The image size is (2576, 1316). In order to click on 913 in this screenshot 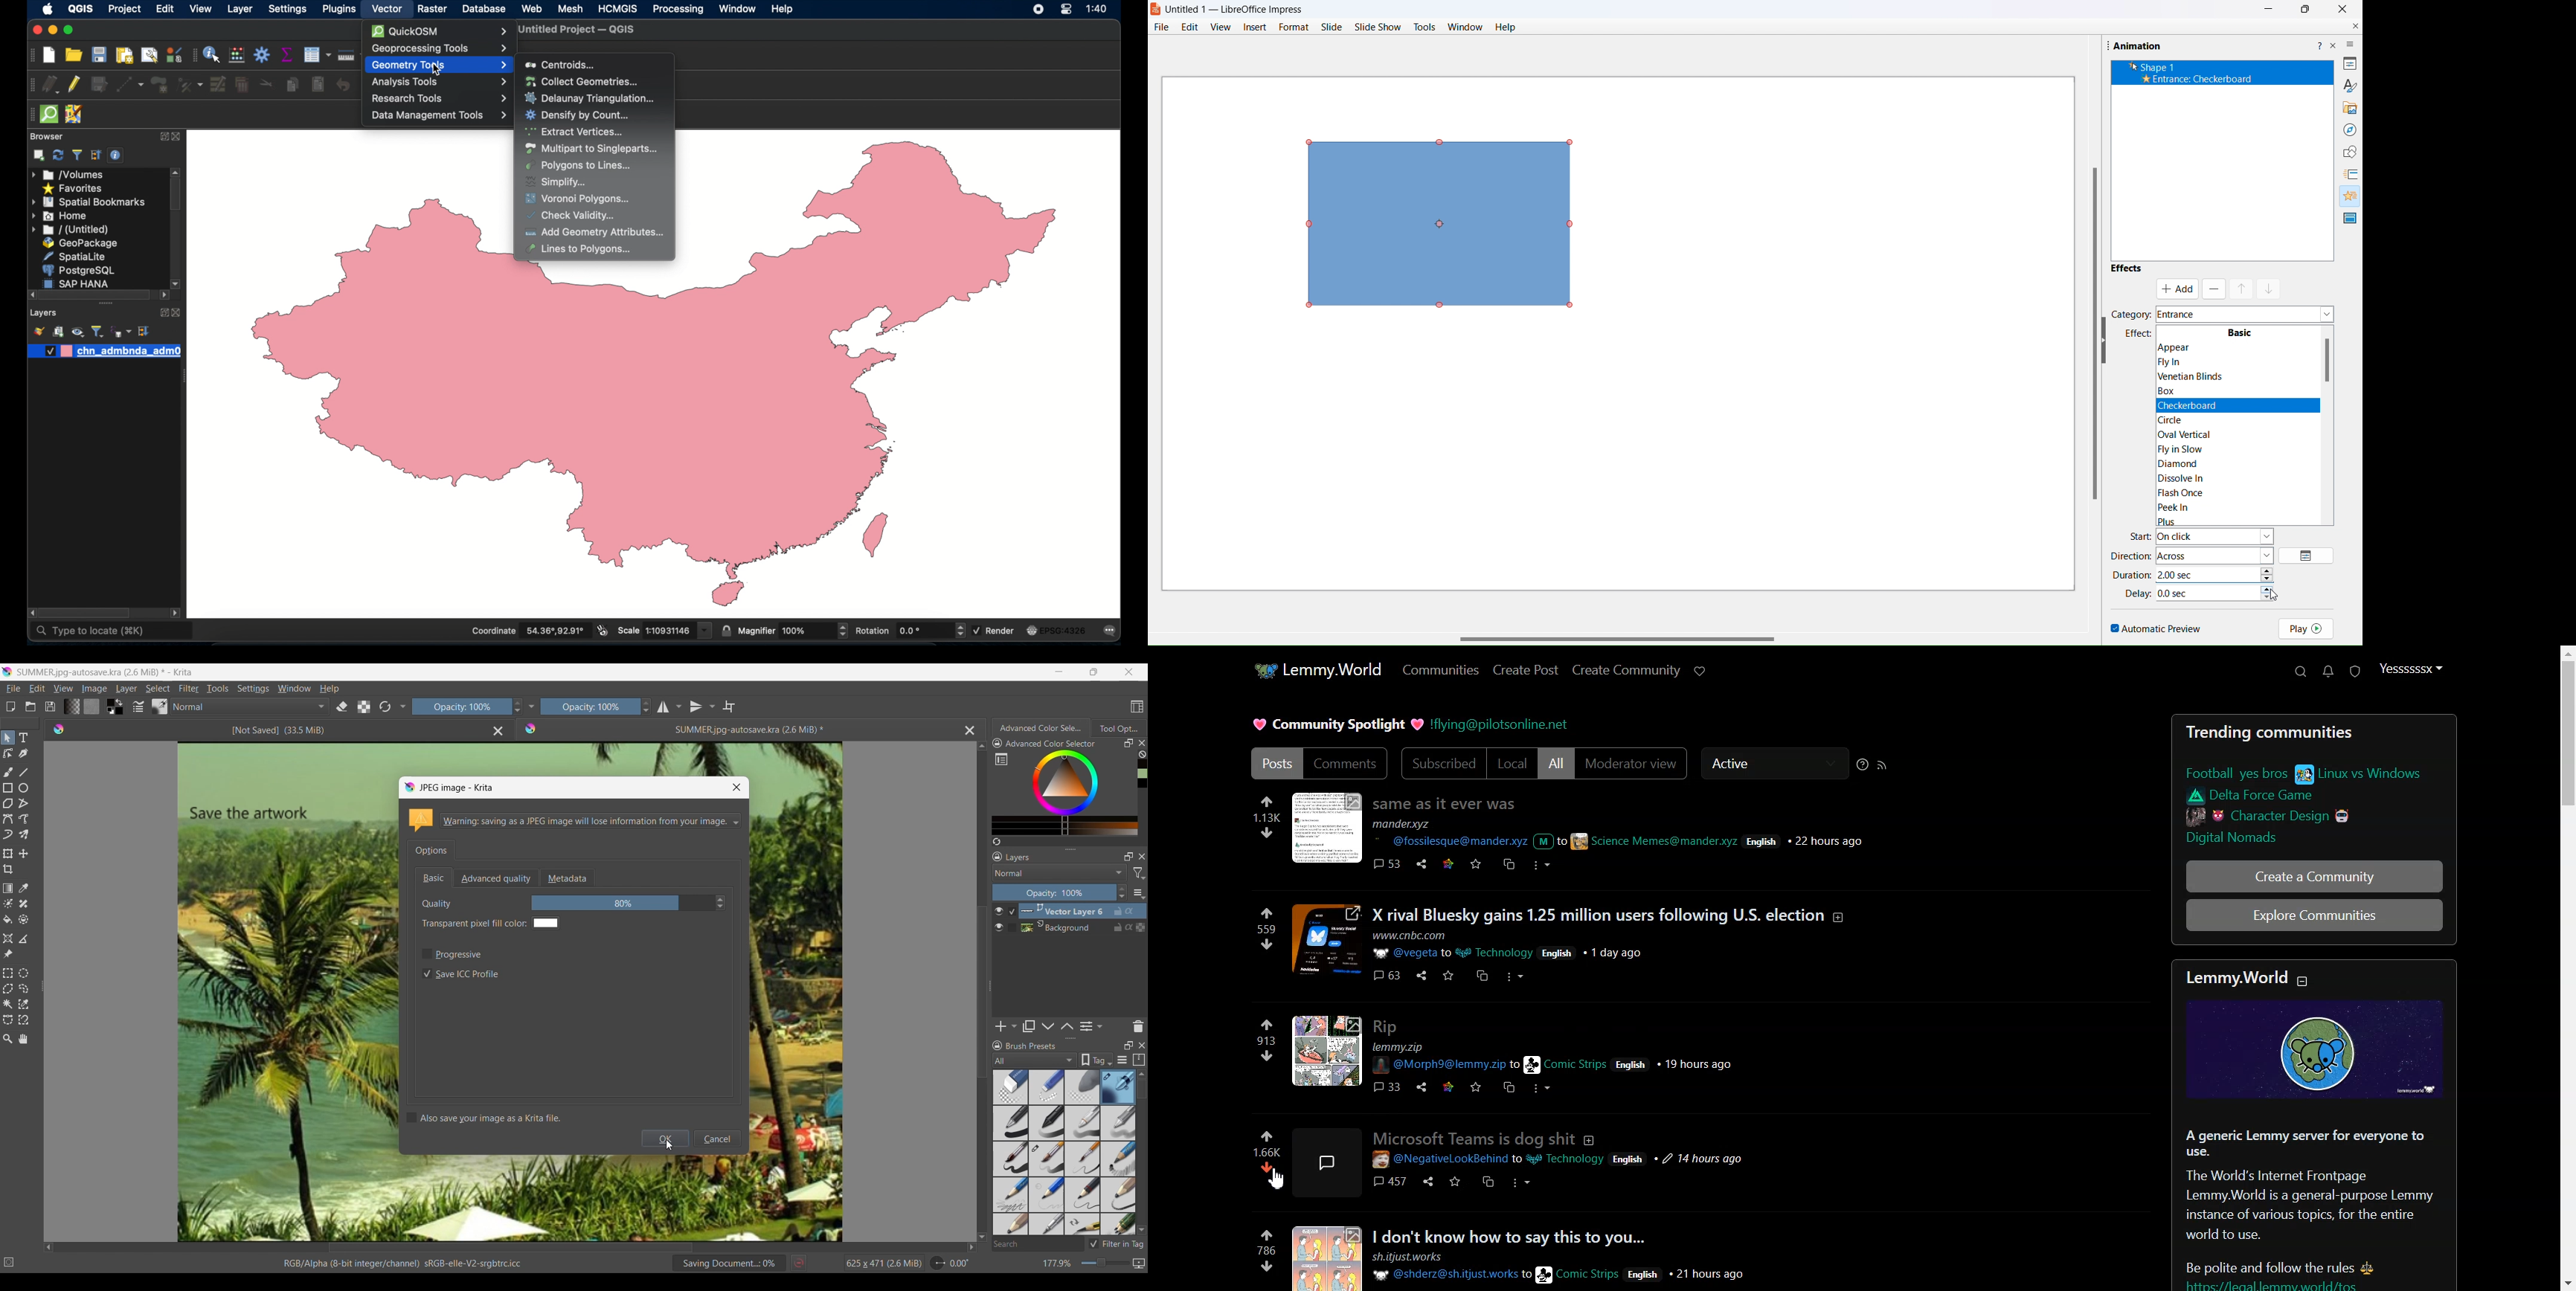, I will do `click(1265, 1041)`.